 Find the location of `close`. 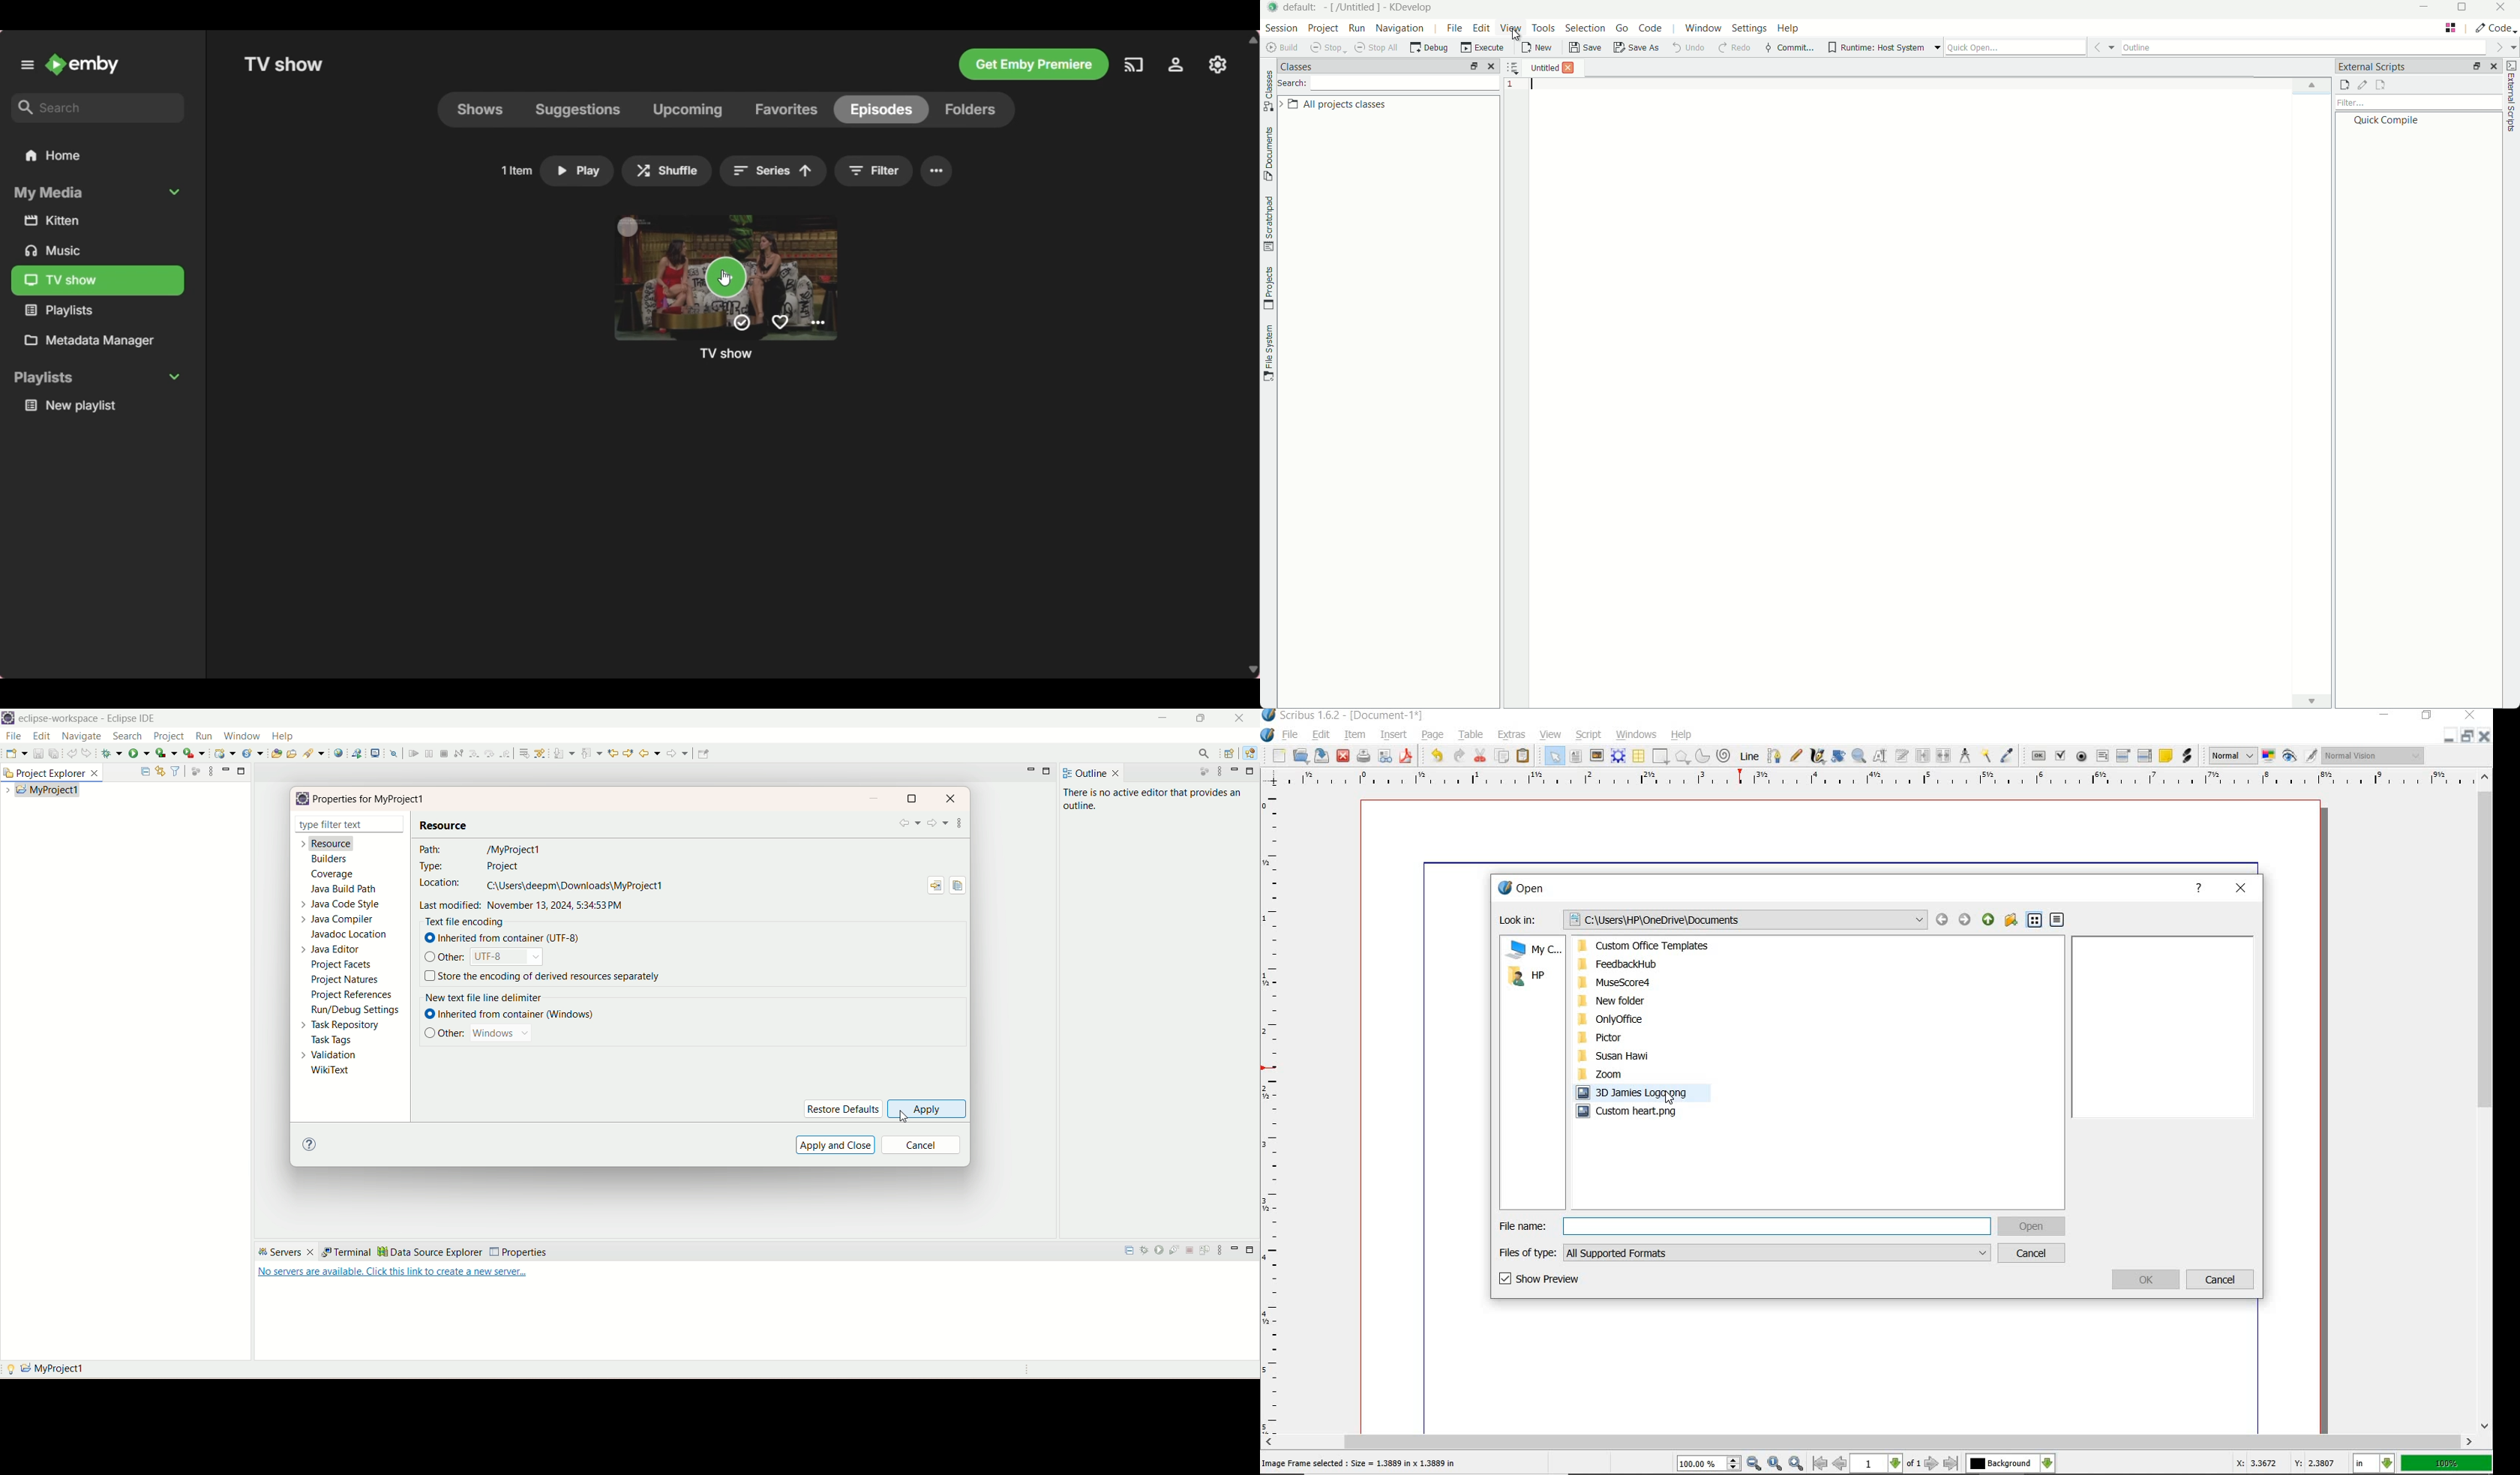

close is located at coordinates (2473, 715).